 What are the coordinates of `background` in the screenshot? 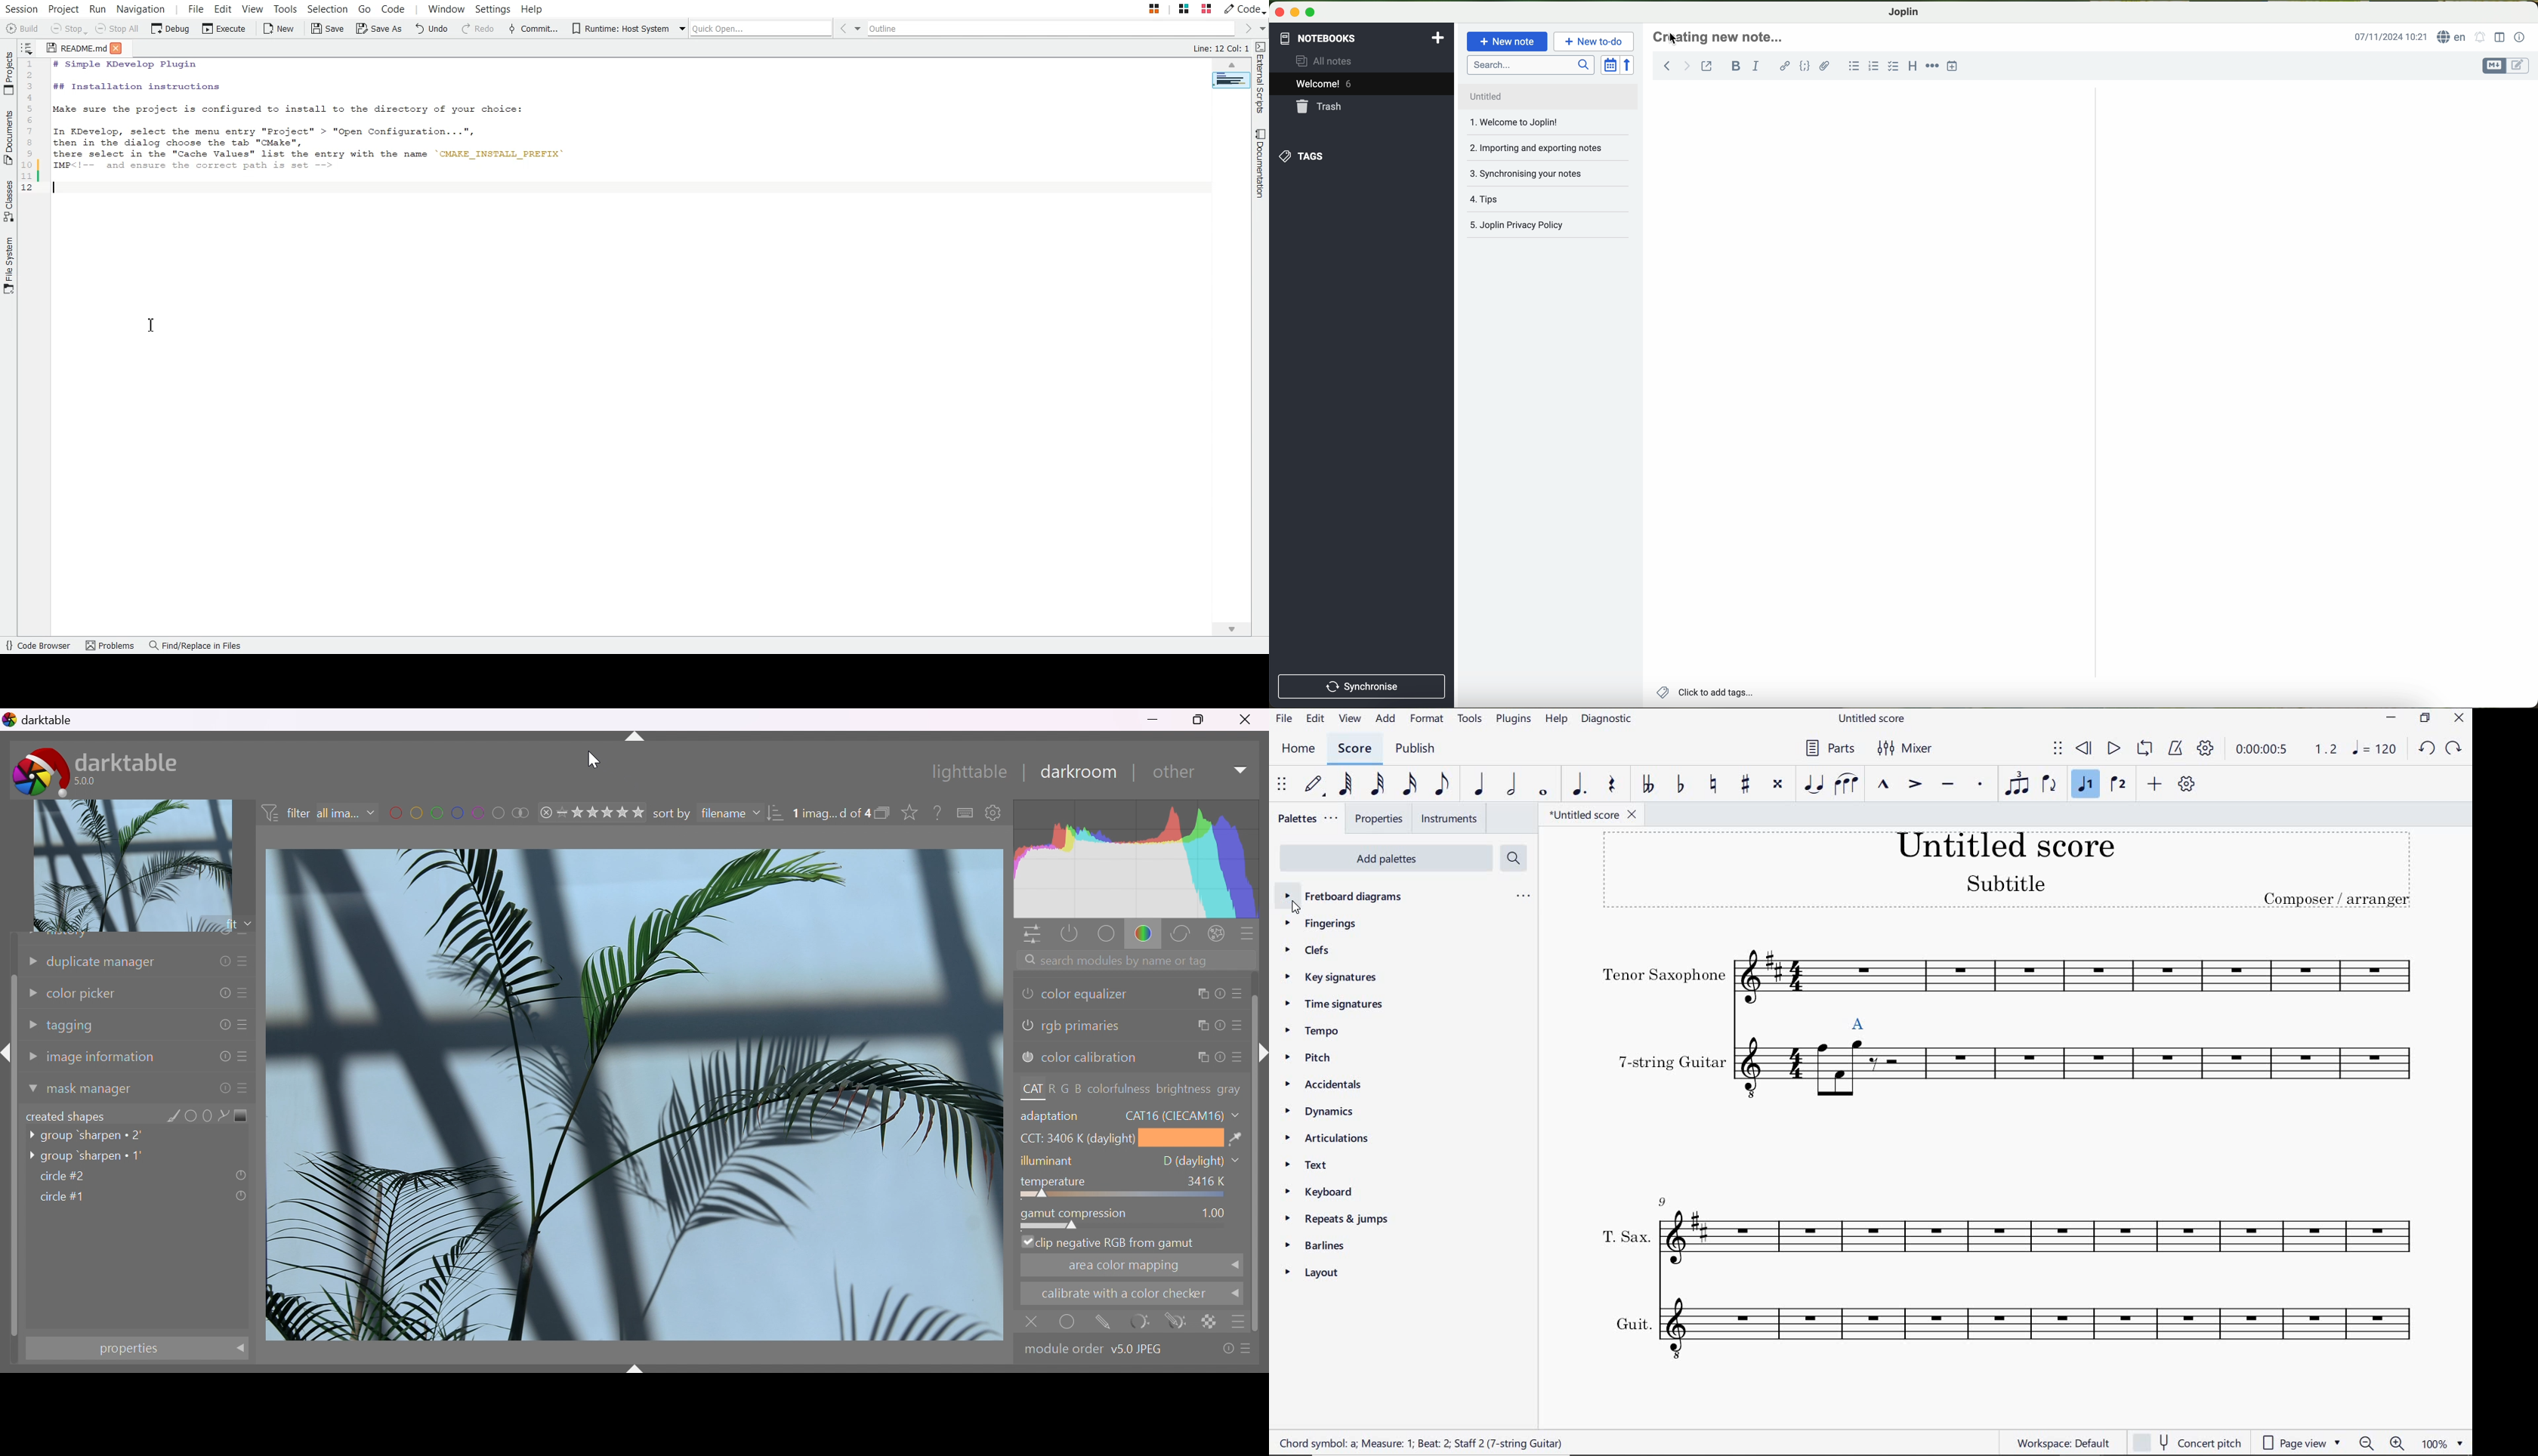 It's located at (1208, 1324).